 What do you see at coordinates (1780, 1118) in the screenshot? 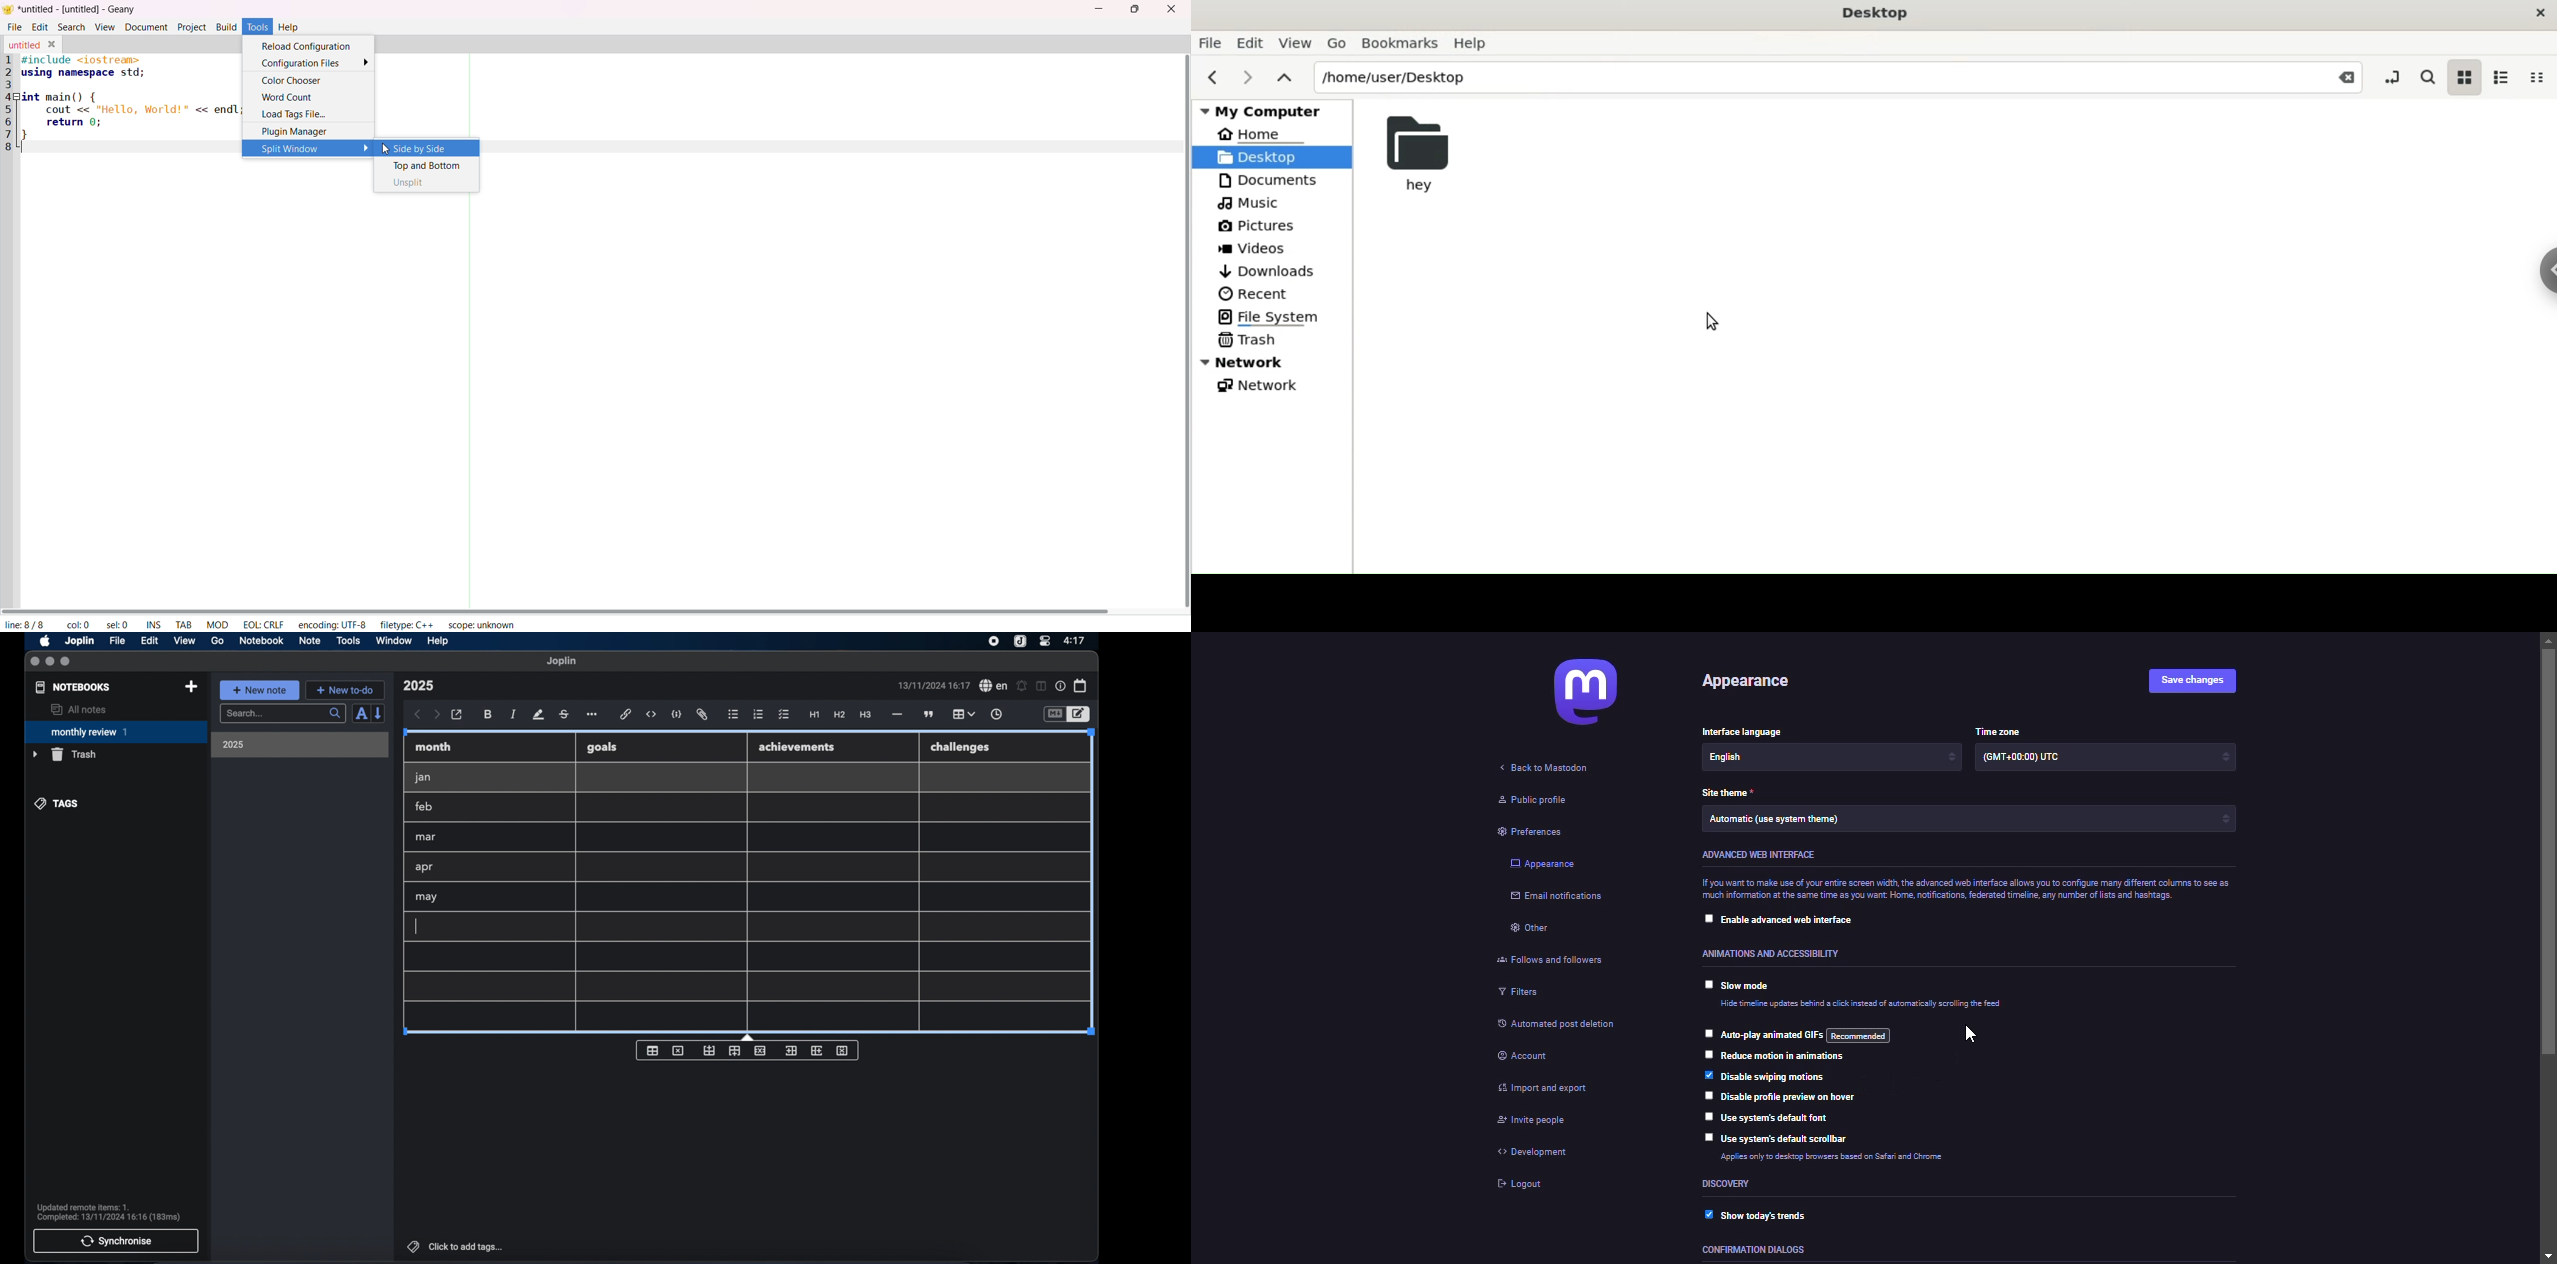
I see `use system's default font` at bounding box center [1780, 1118].